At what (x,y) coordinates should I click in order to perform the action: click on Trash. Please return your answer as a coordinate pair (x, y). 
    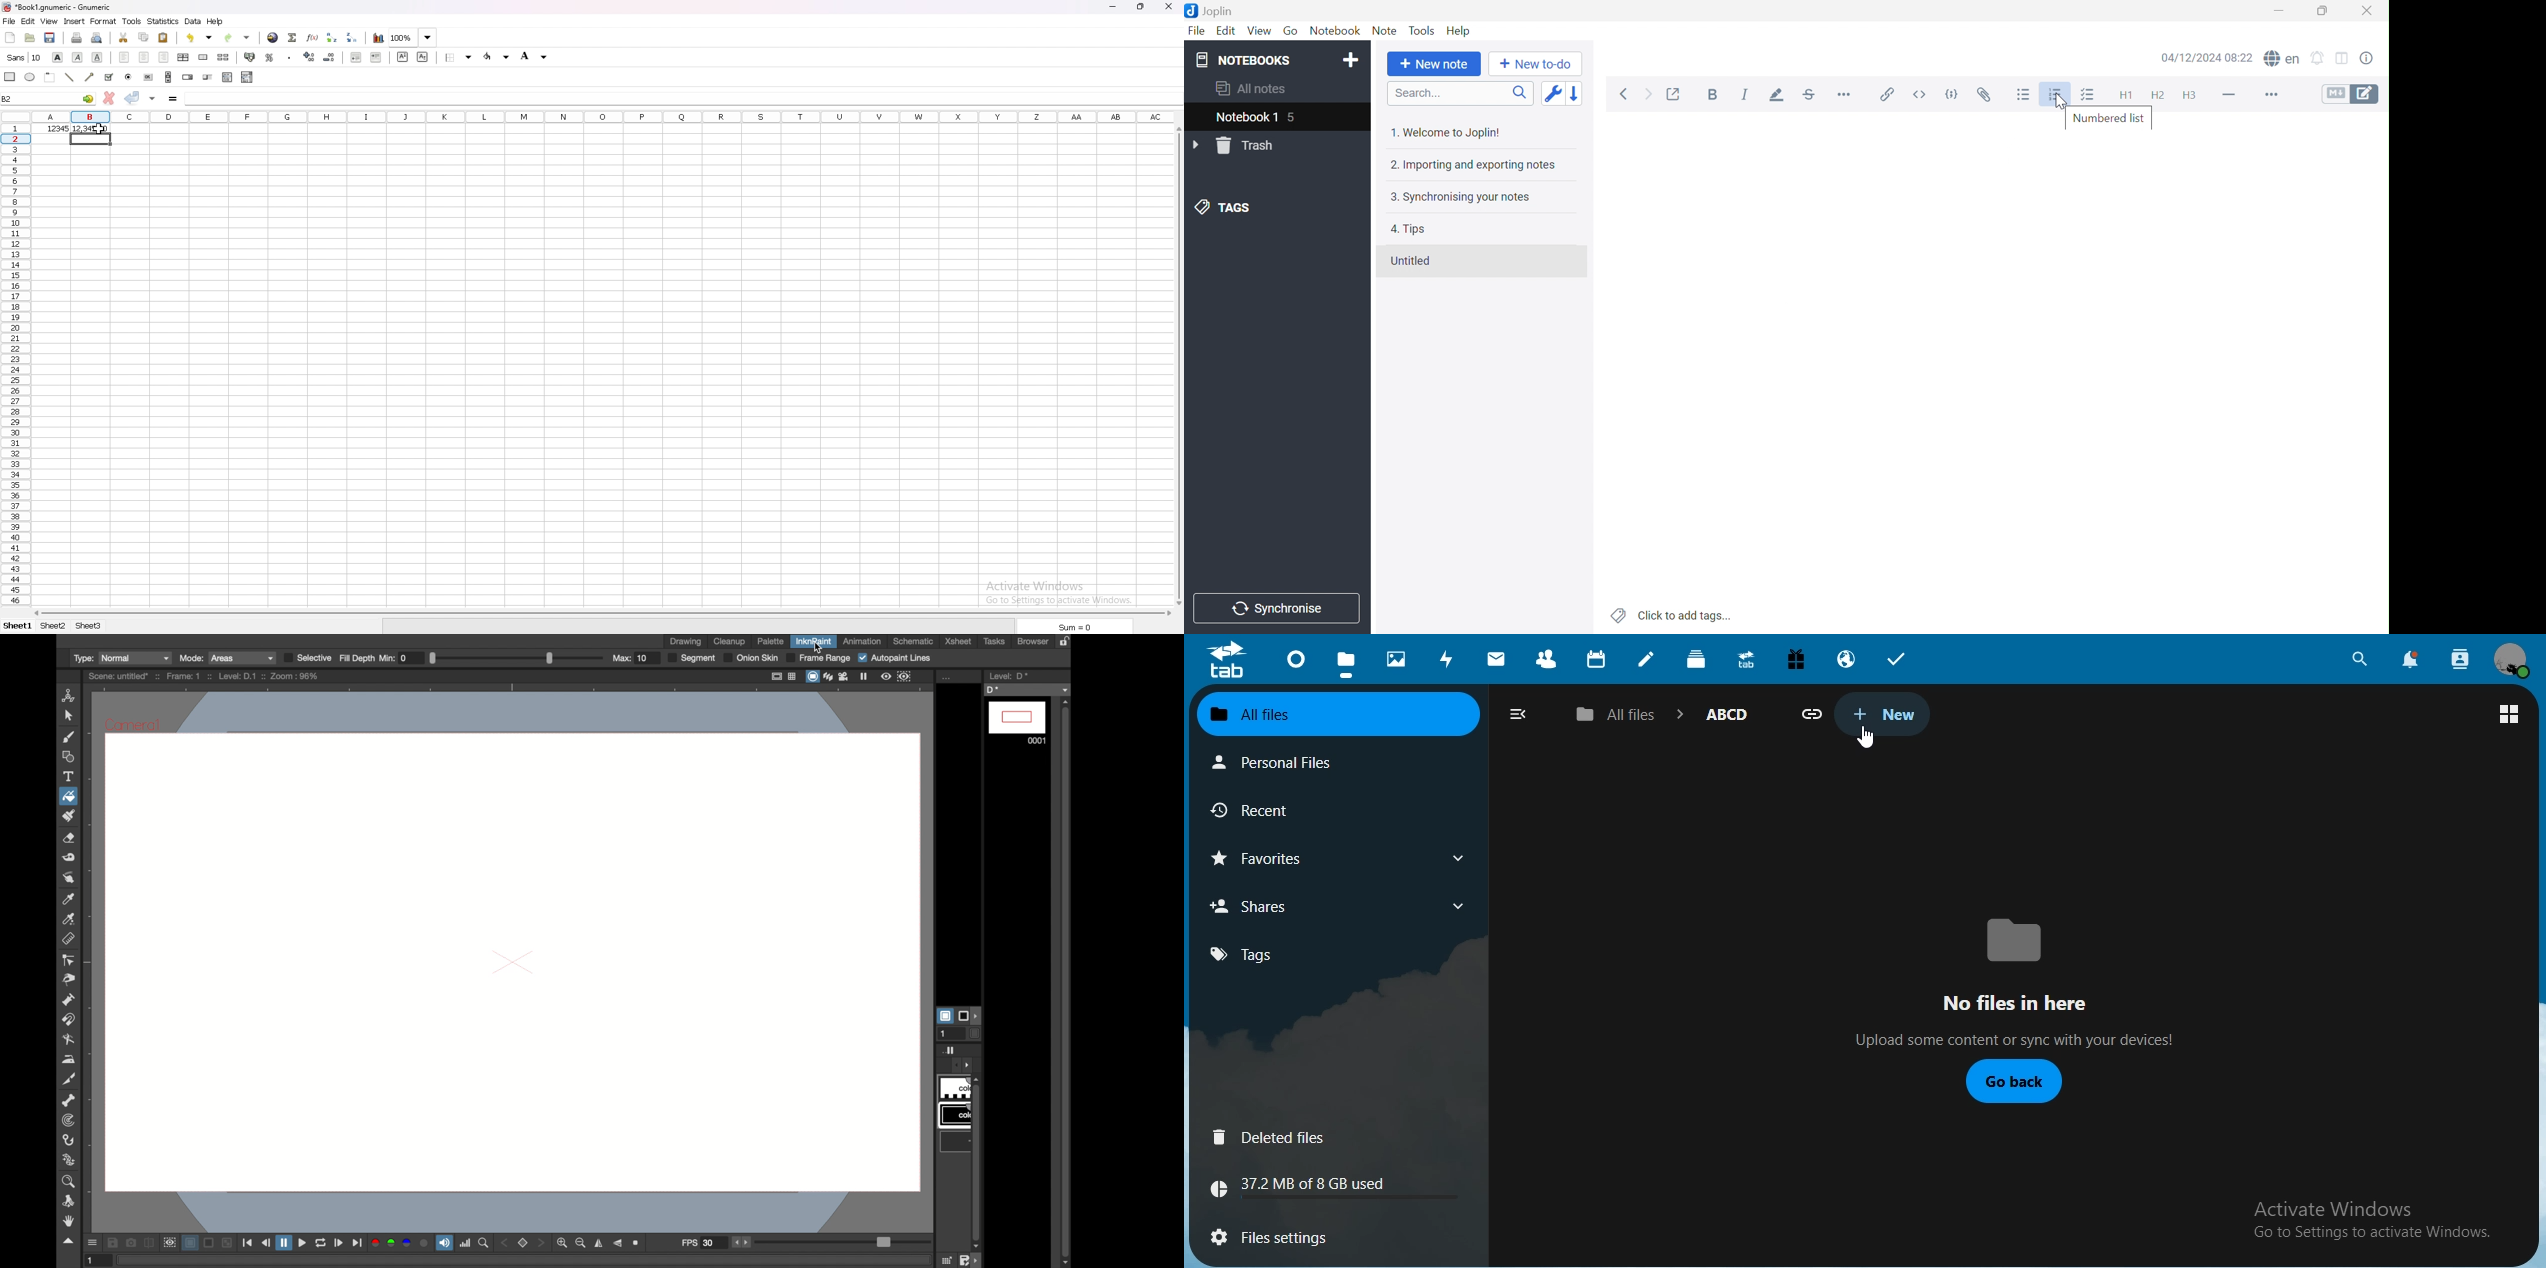
    Looking at the image, I should click on (1248, 146).